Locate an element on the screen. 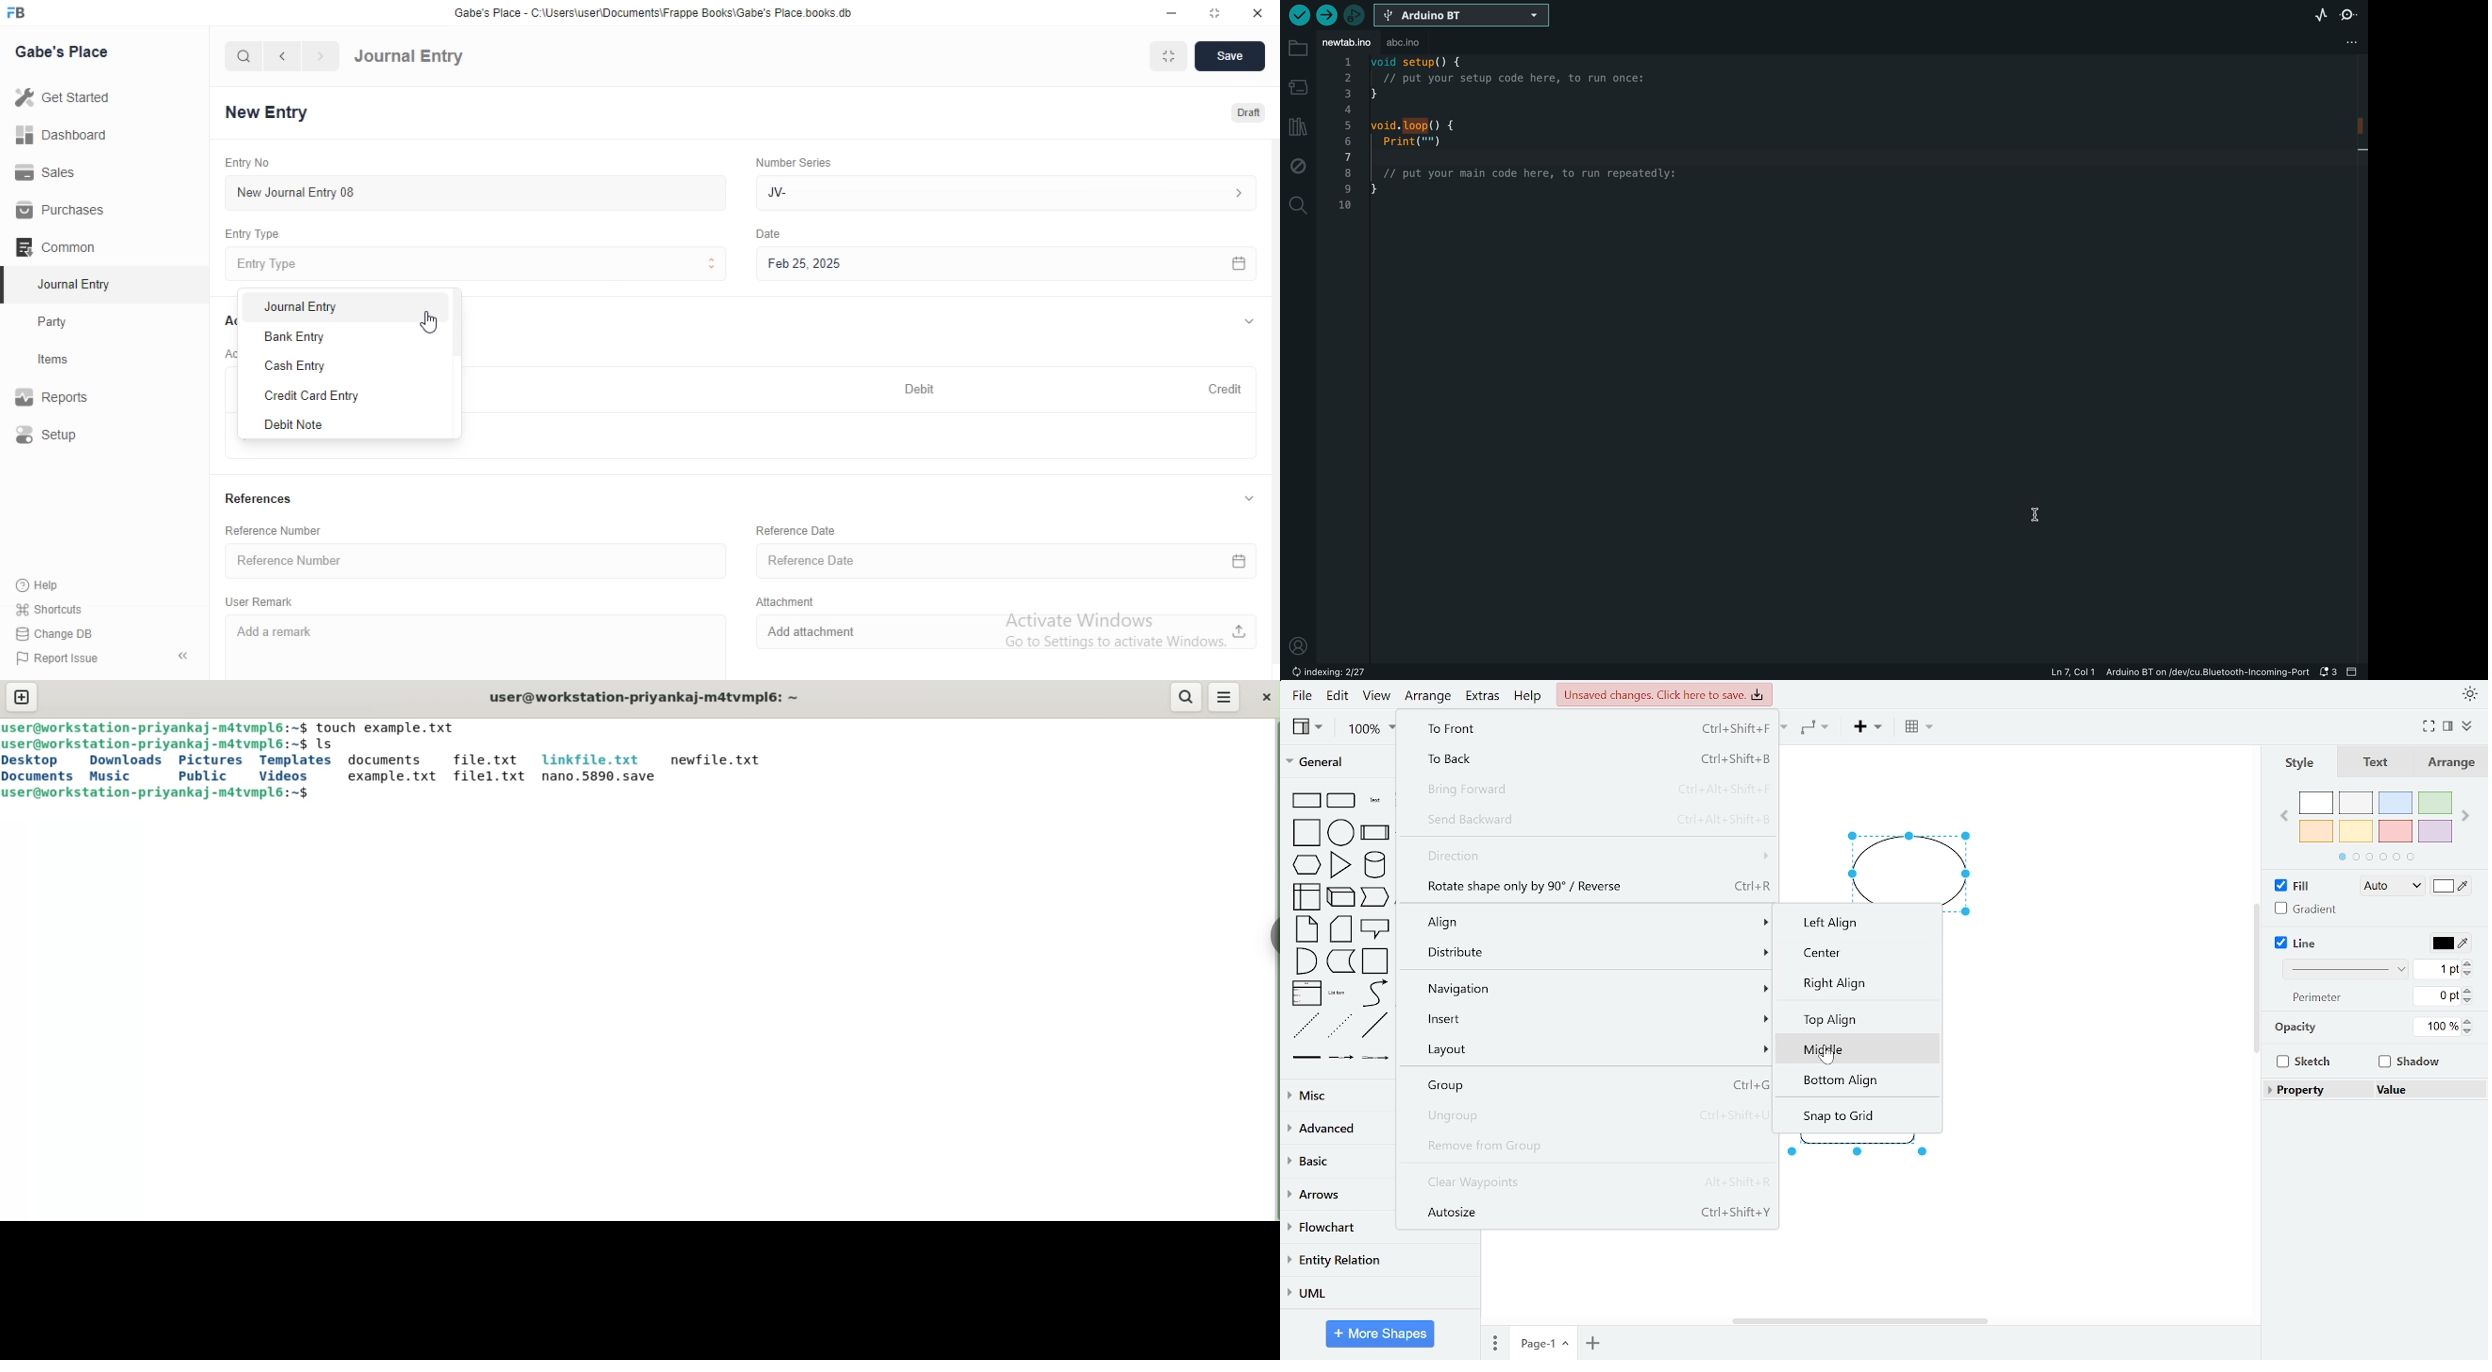 The image size is (2492, 1372). Reference Number is located at coordinates (479, 559).